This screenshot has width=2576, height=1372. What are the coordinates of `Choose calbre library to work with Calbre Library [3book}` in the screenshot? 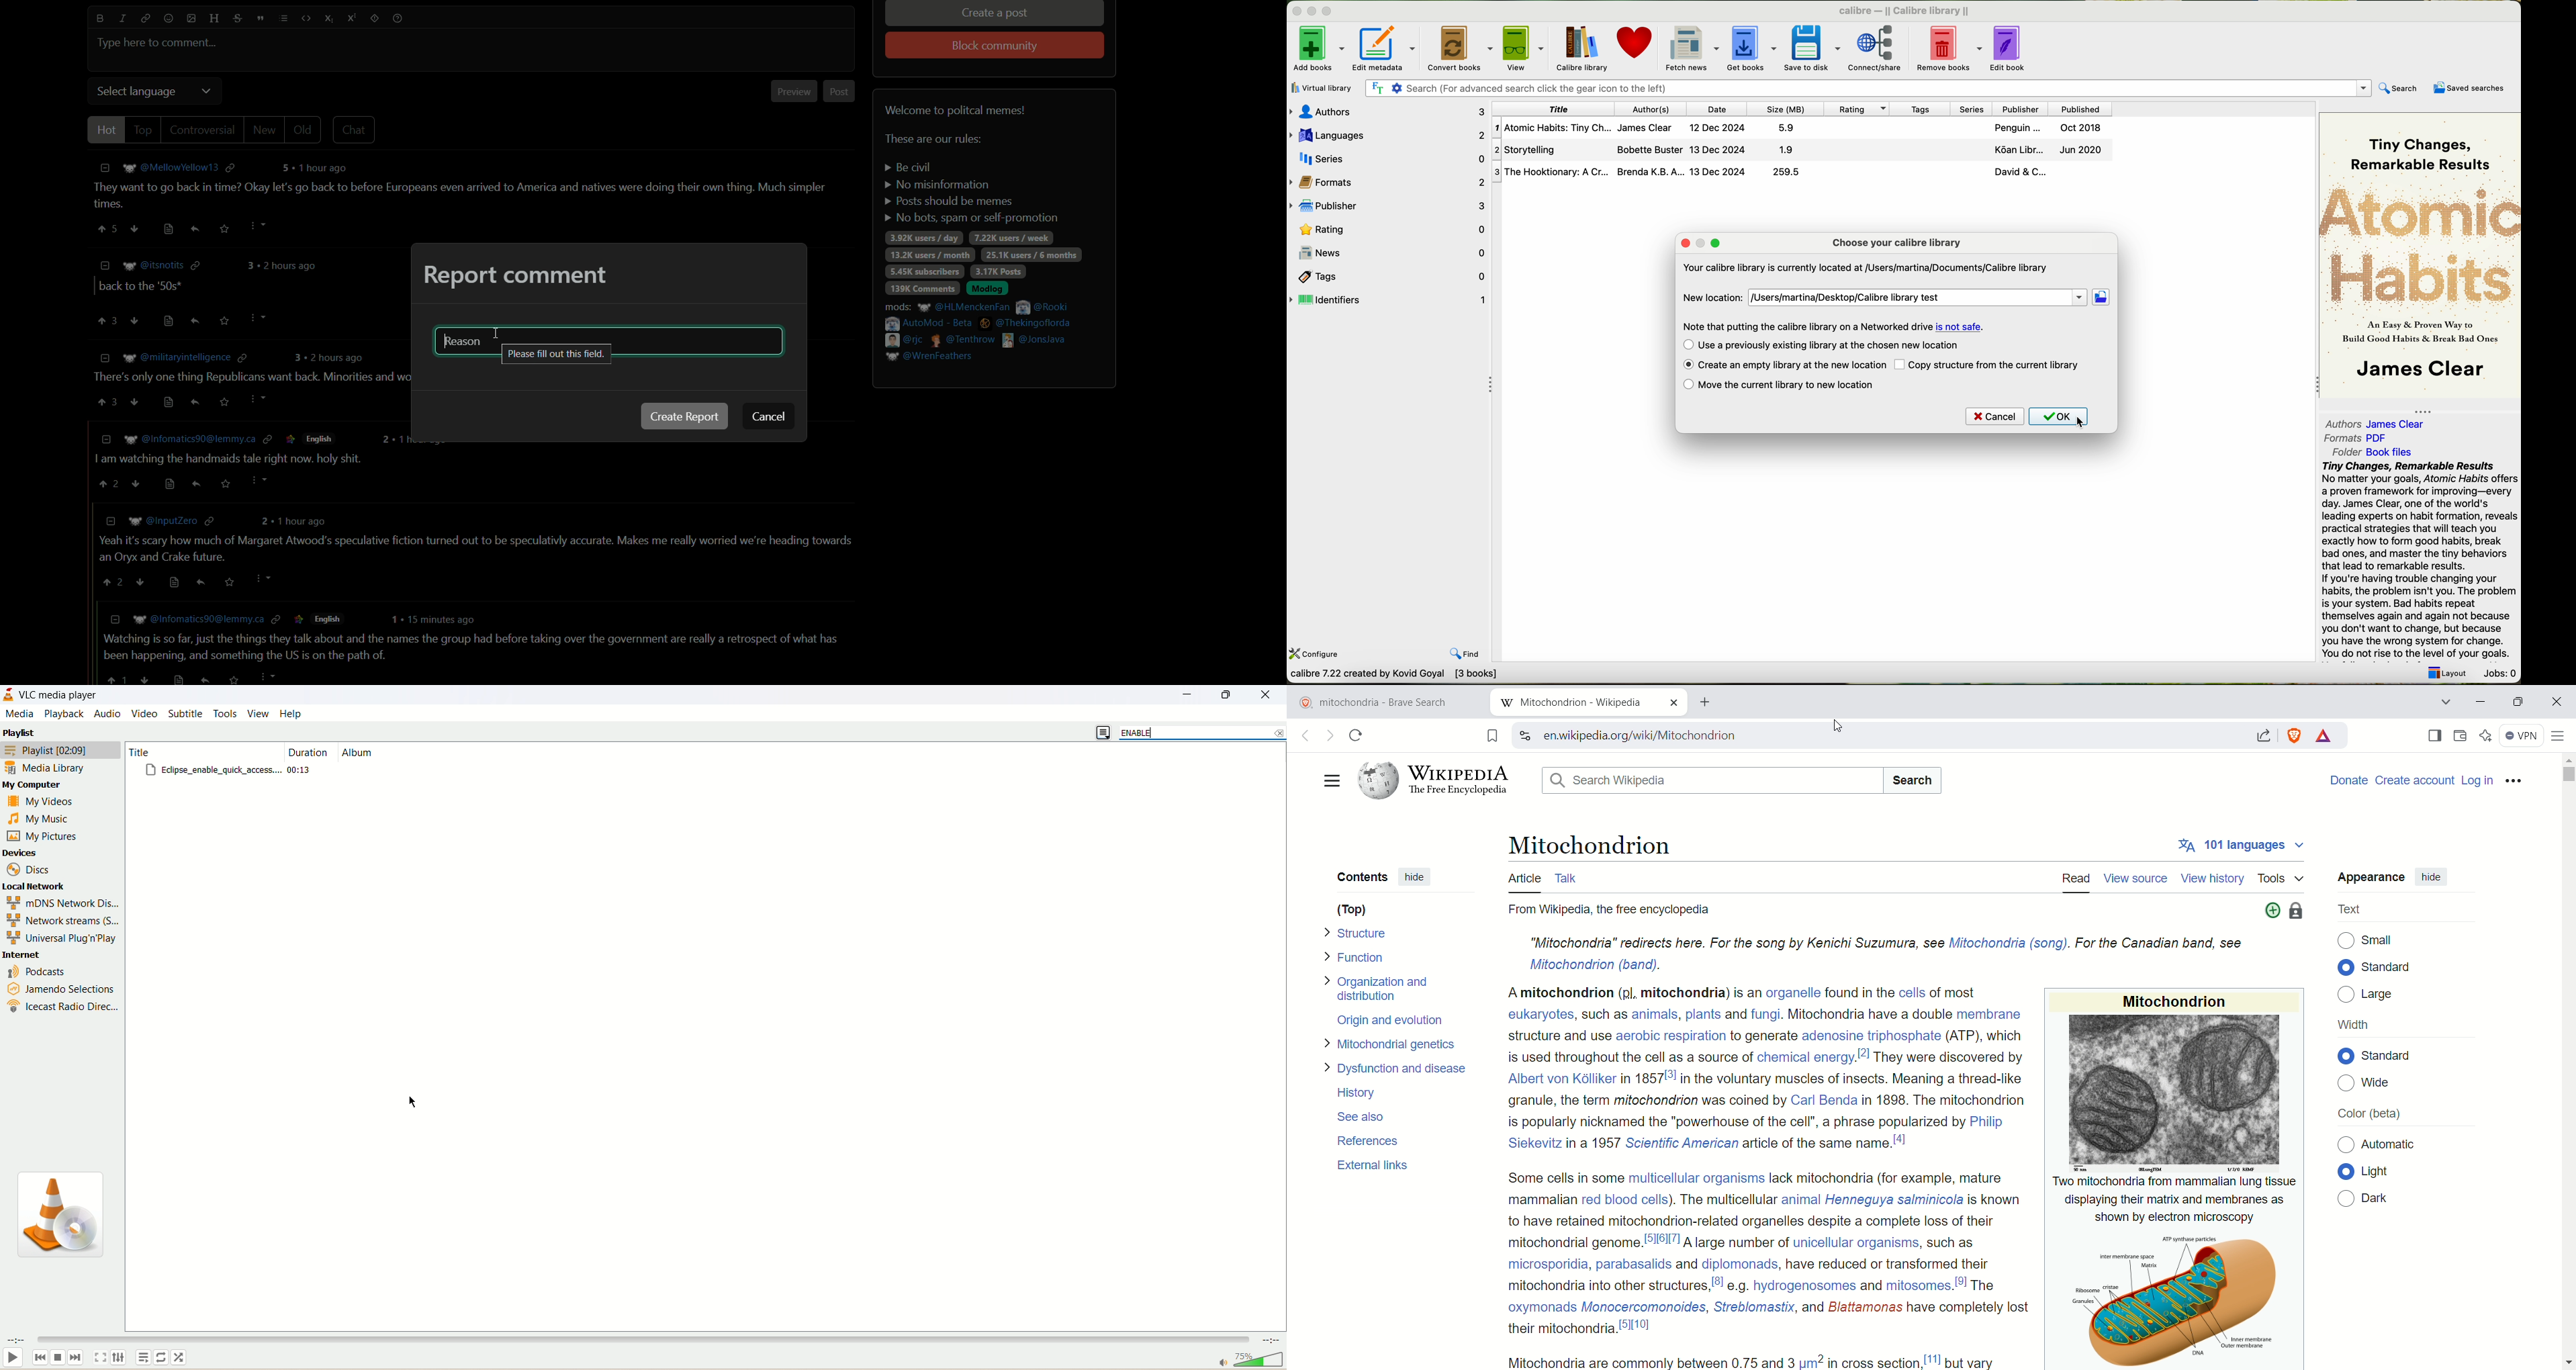 It's located at (1429, 677).